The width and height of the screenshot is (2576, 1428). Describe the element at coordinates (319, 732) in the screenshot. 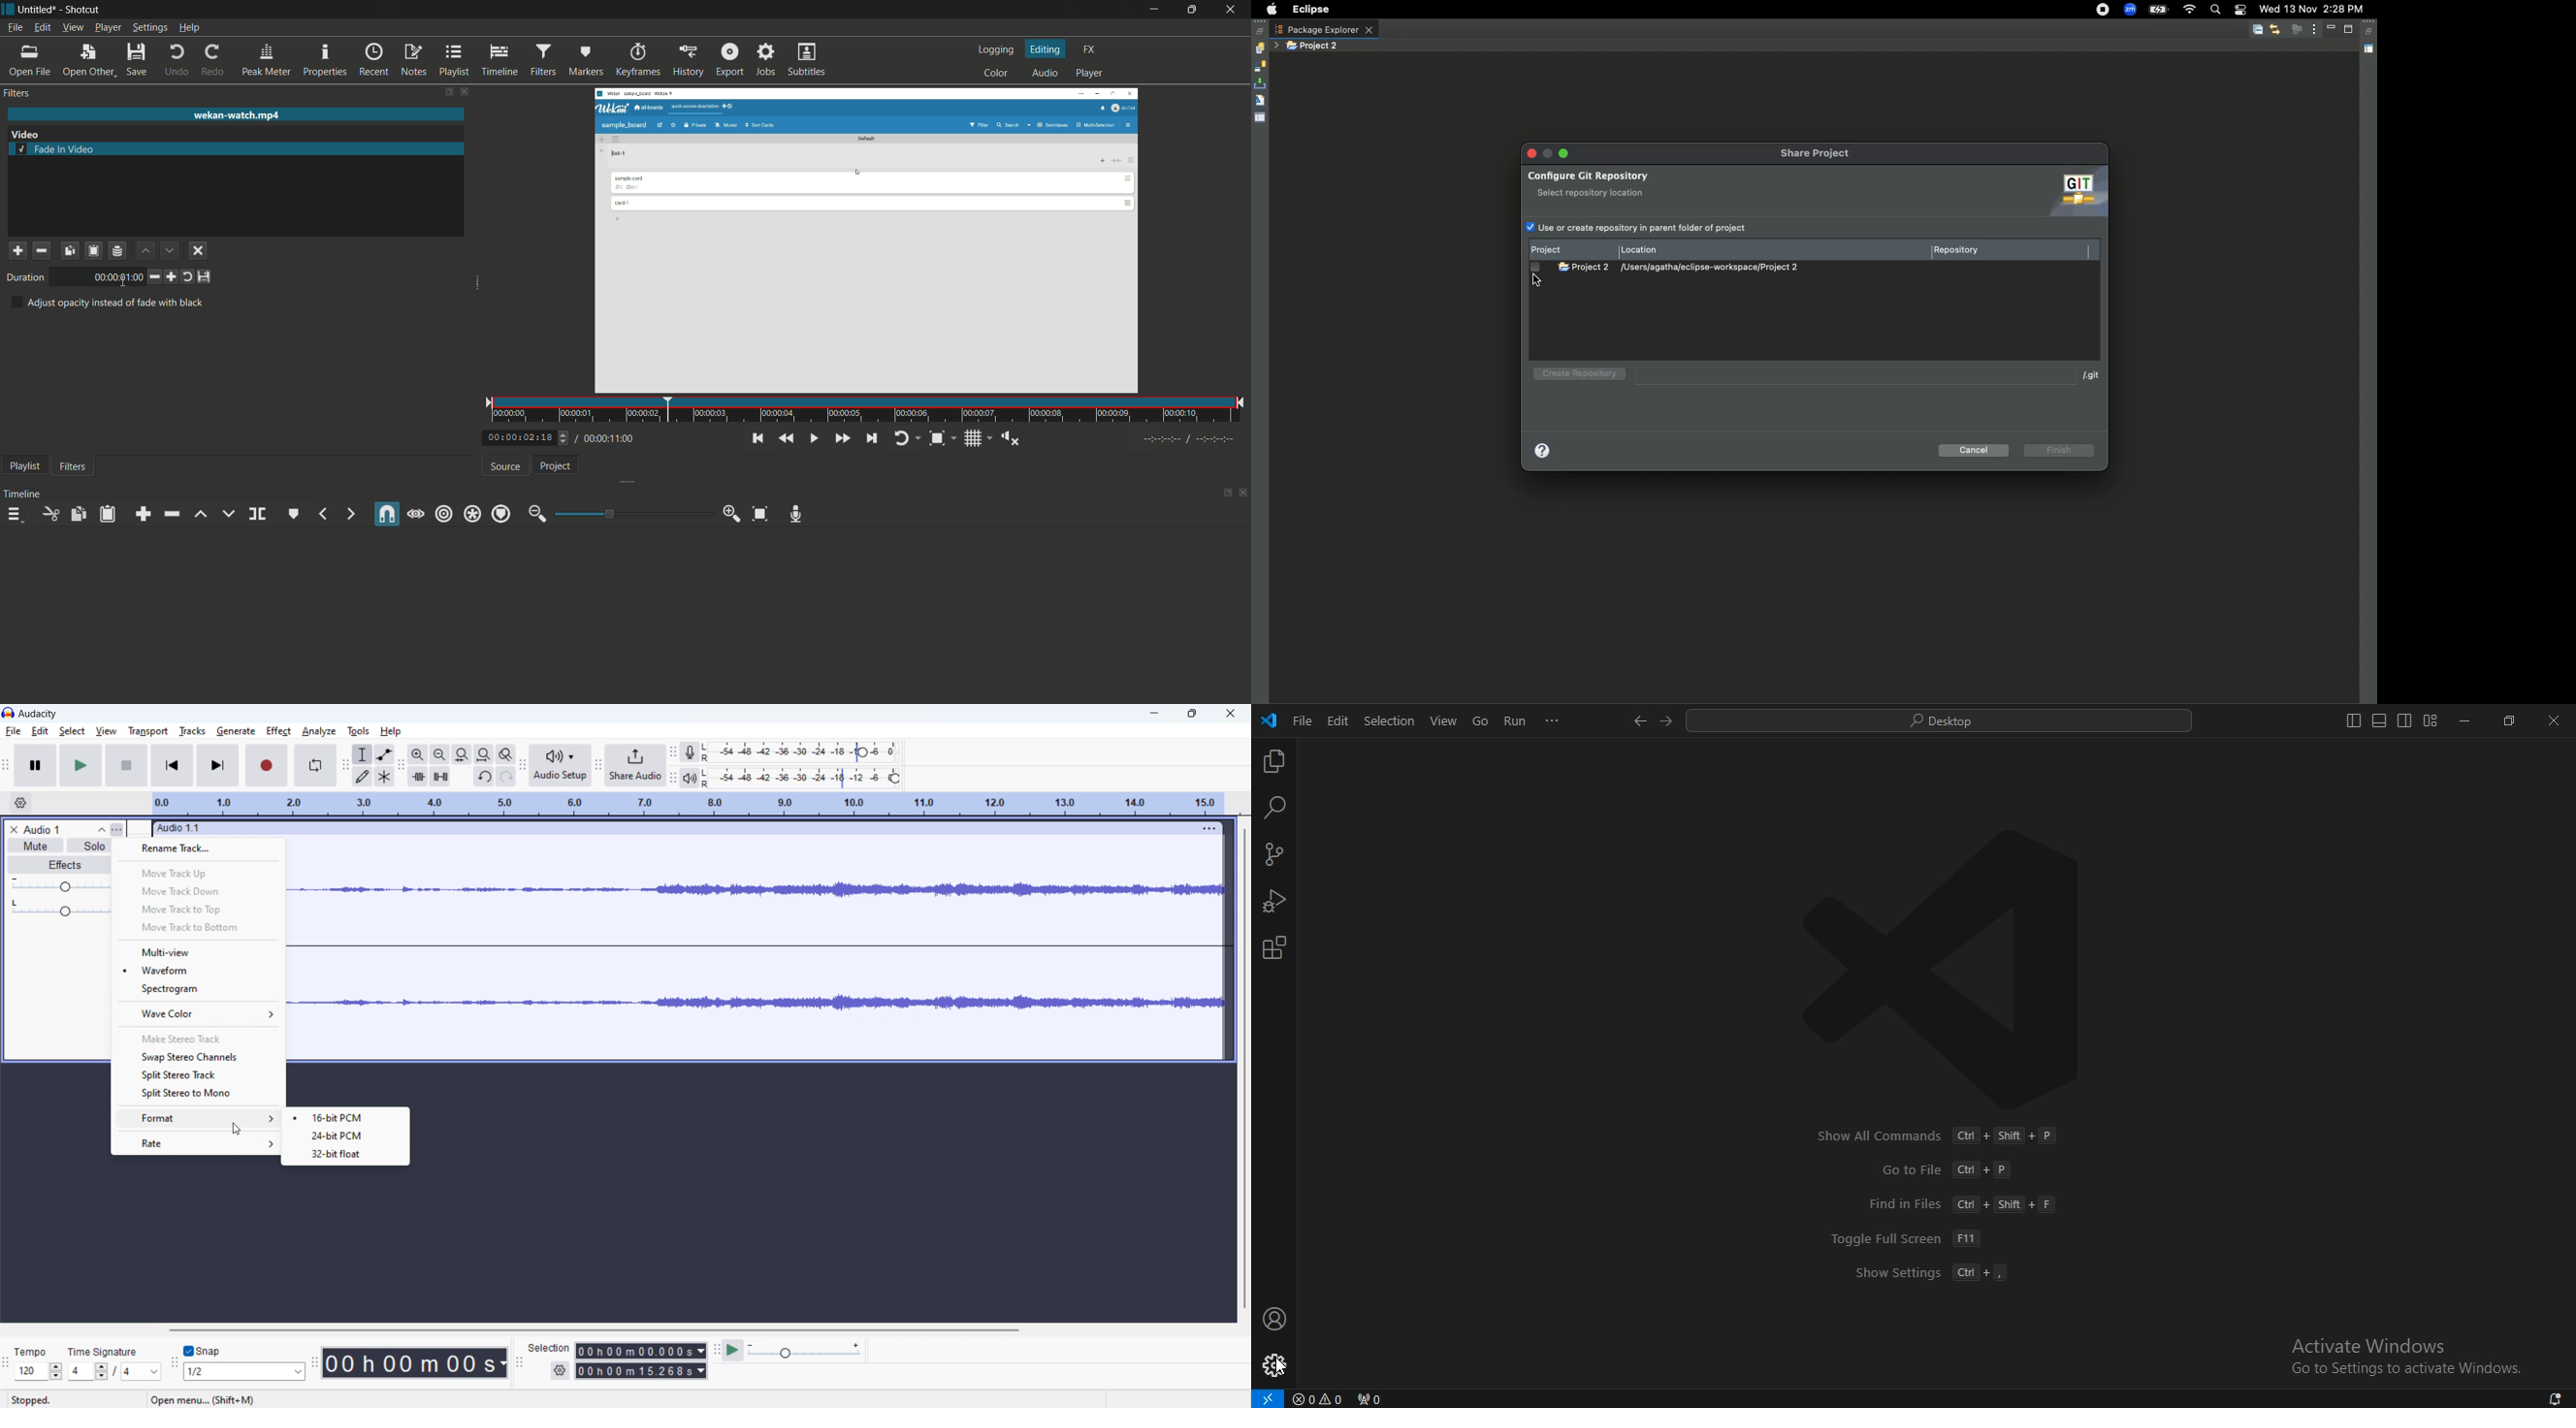

I see `analyze` at that location.